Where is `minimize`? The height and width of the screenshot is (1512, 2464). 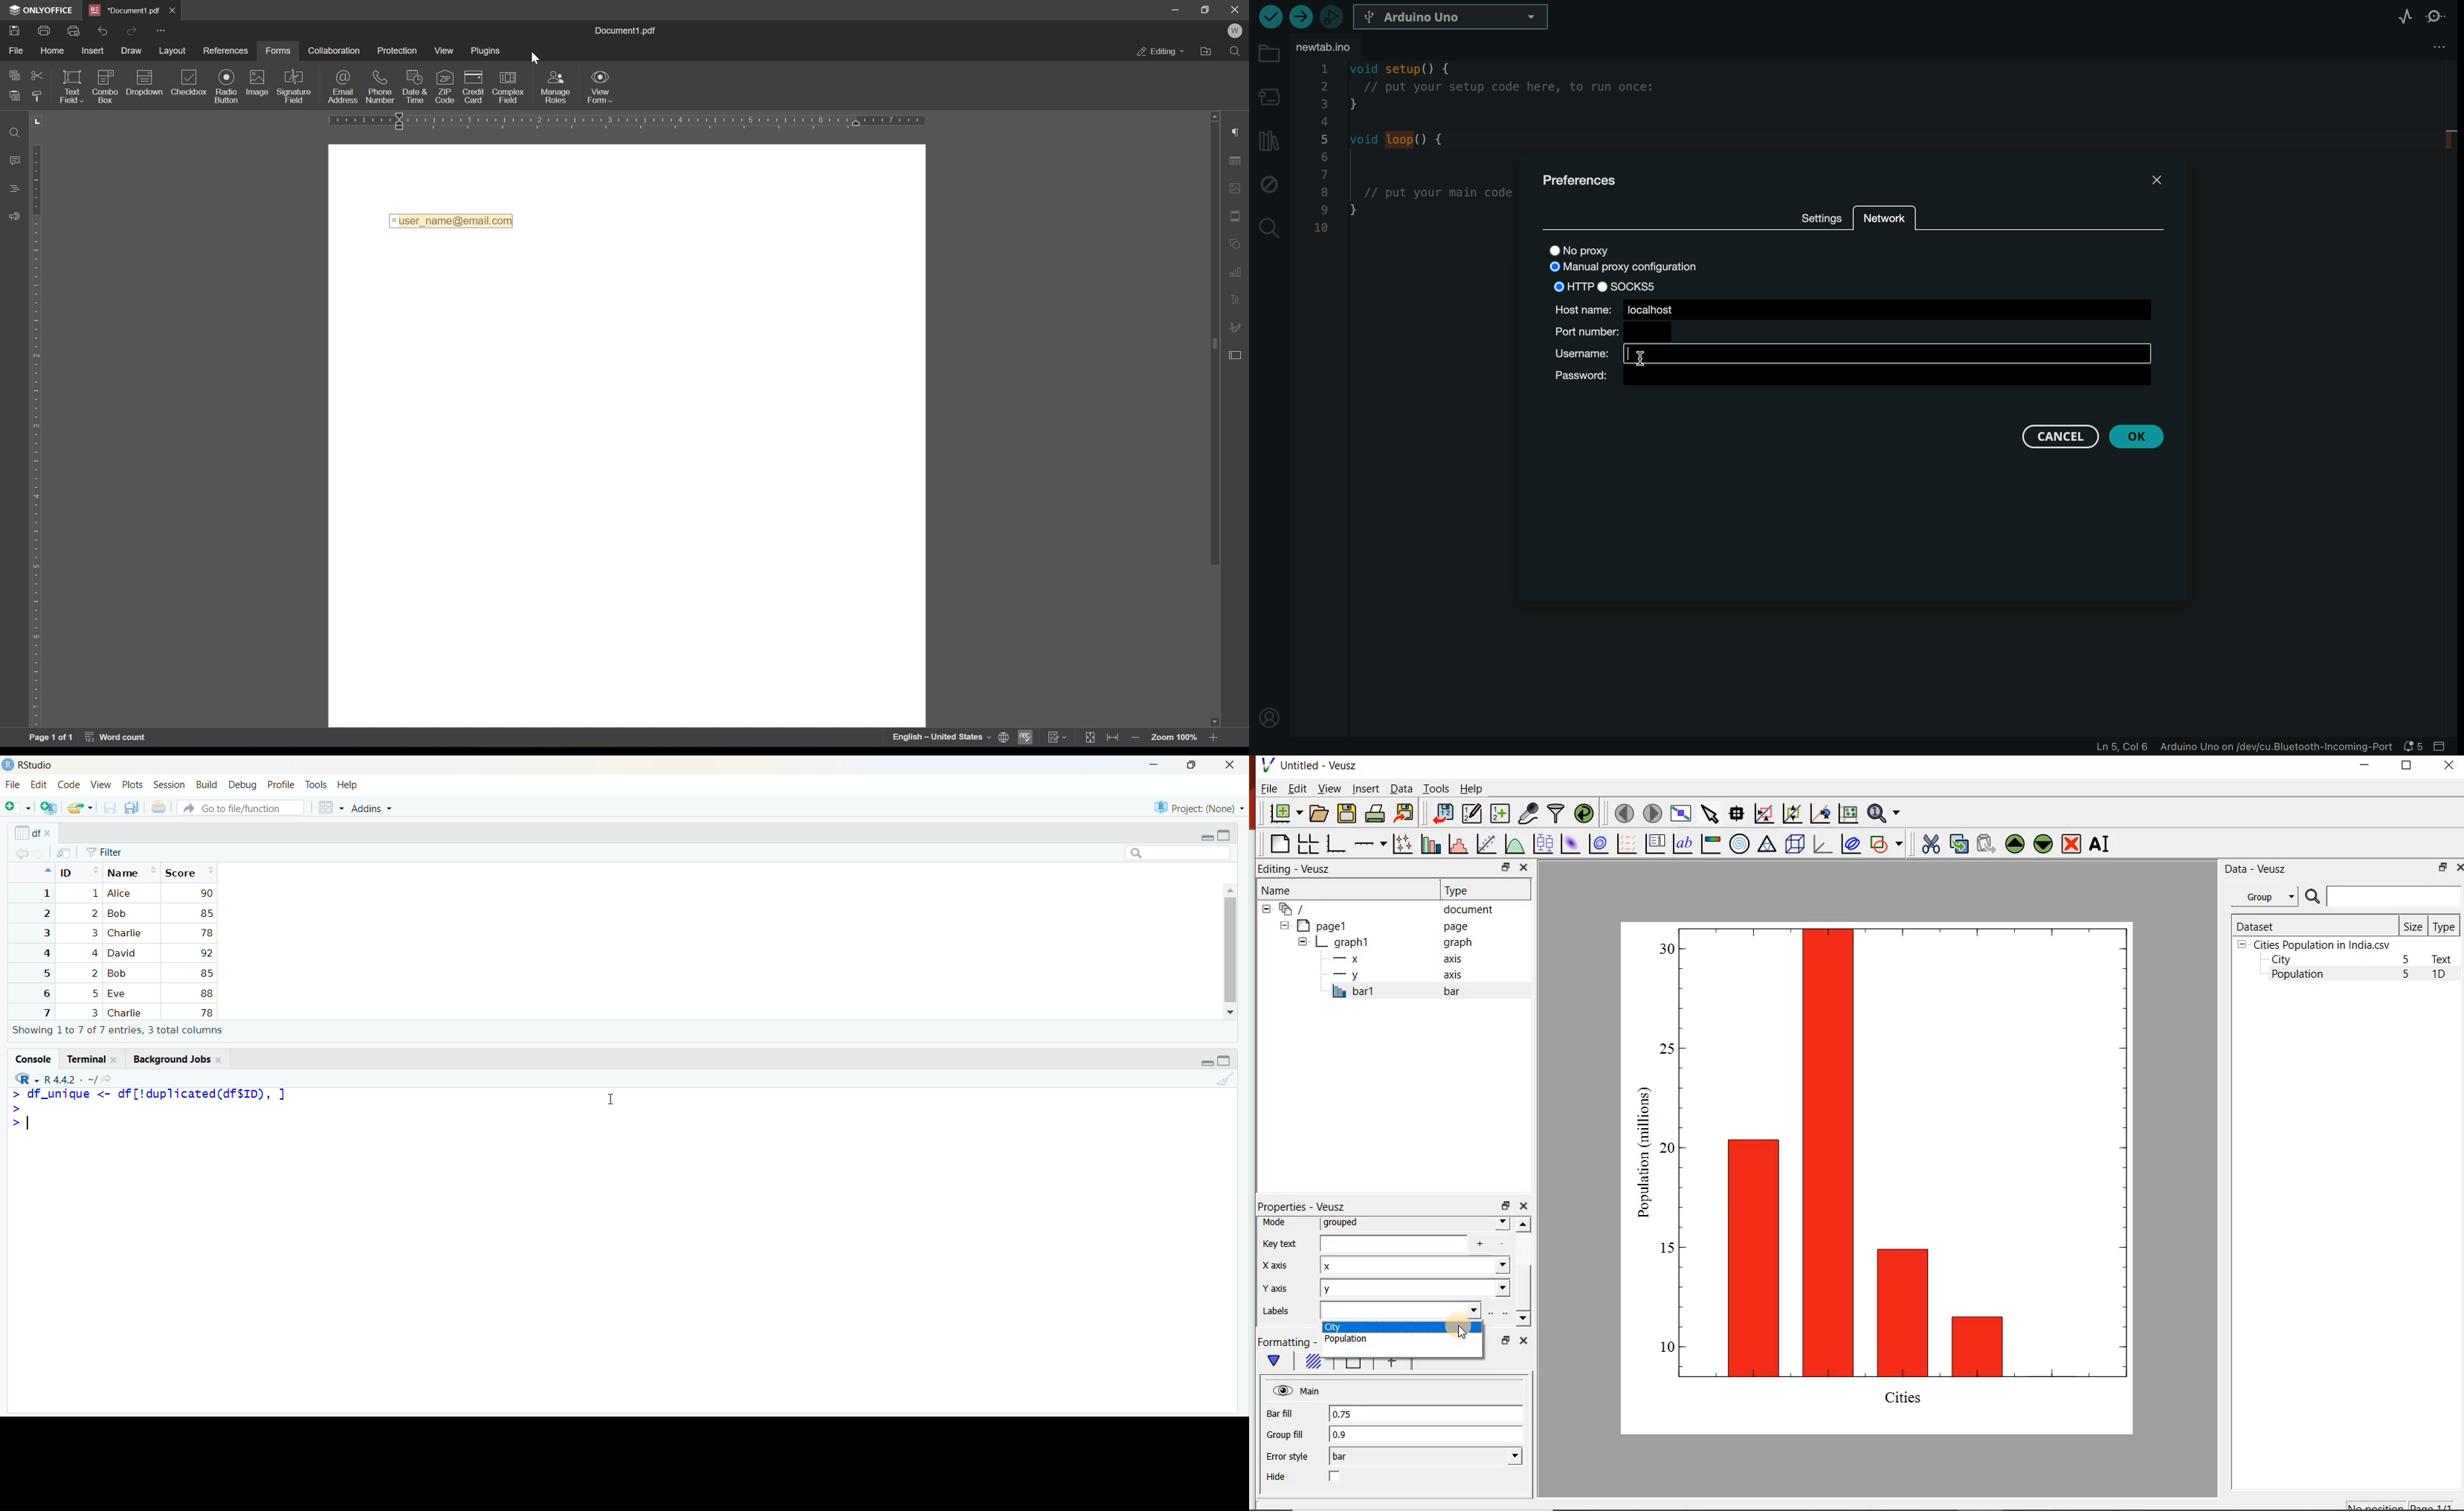 minimize is located at coordinates (1153, 766).